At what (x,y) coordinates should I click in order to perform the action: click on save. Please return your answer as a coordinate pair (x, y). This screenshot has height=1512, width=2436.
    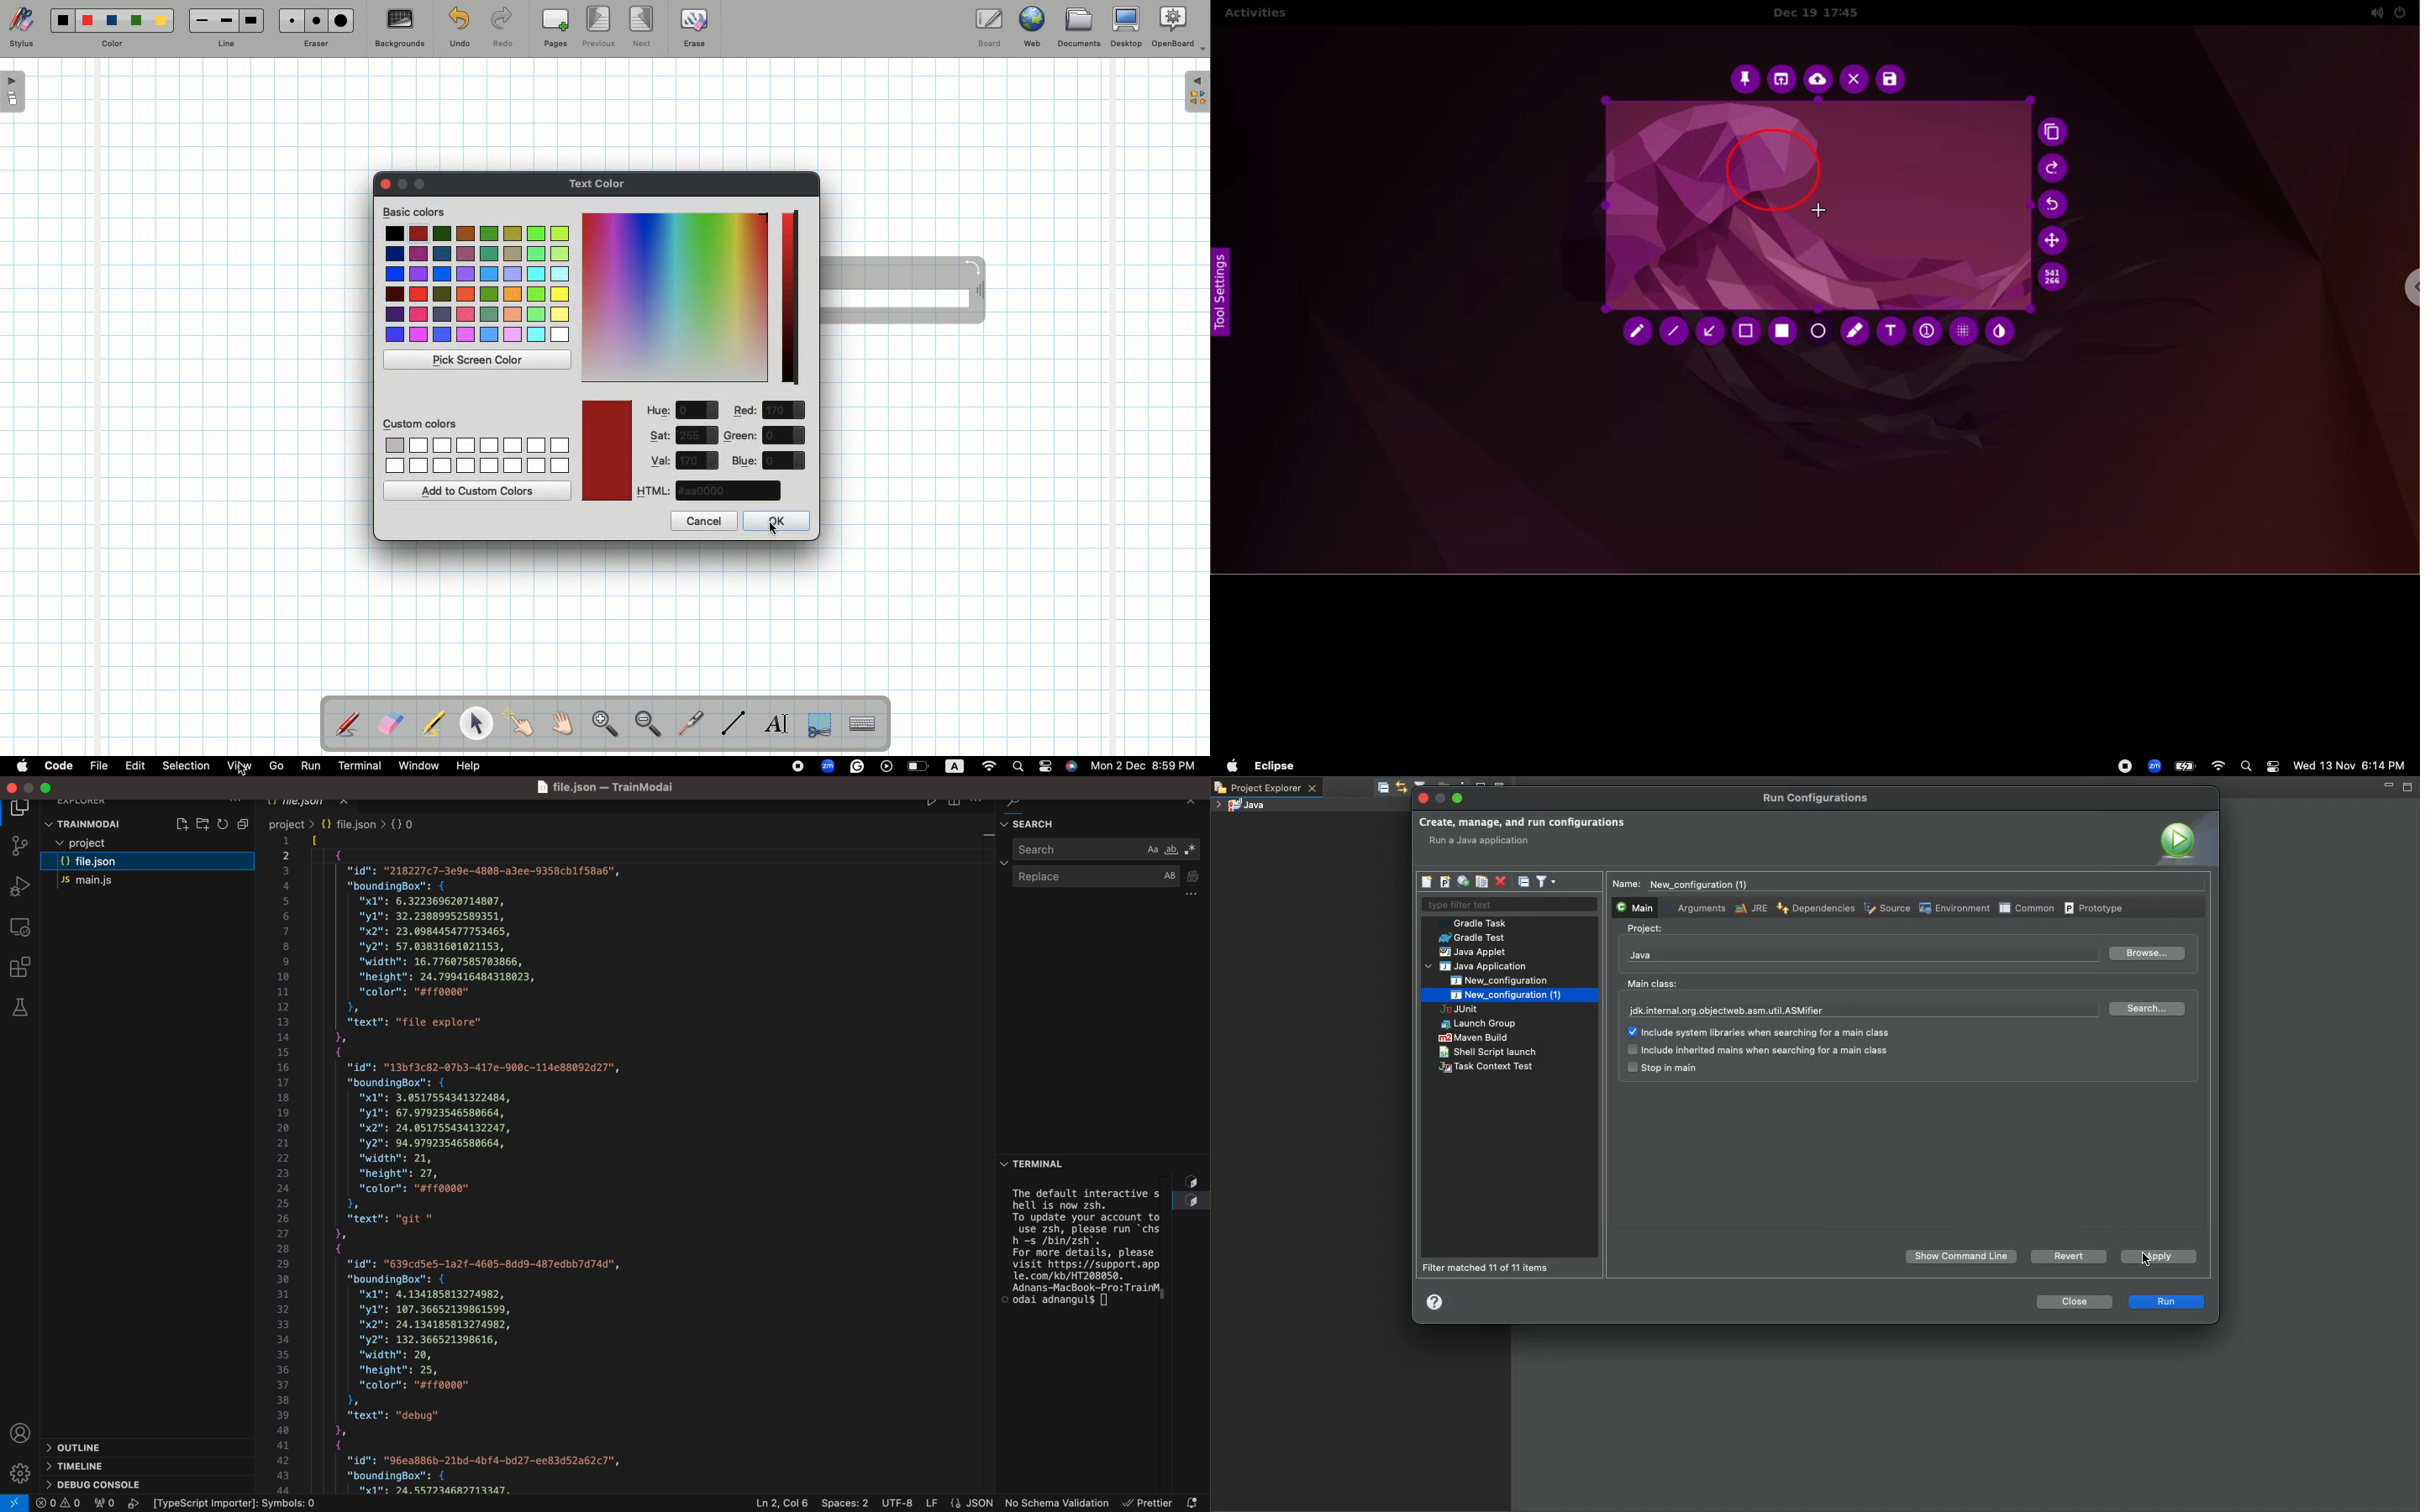
    Looking at the image, I should click on (1890, 79).